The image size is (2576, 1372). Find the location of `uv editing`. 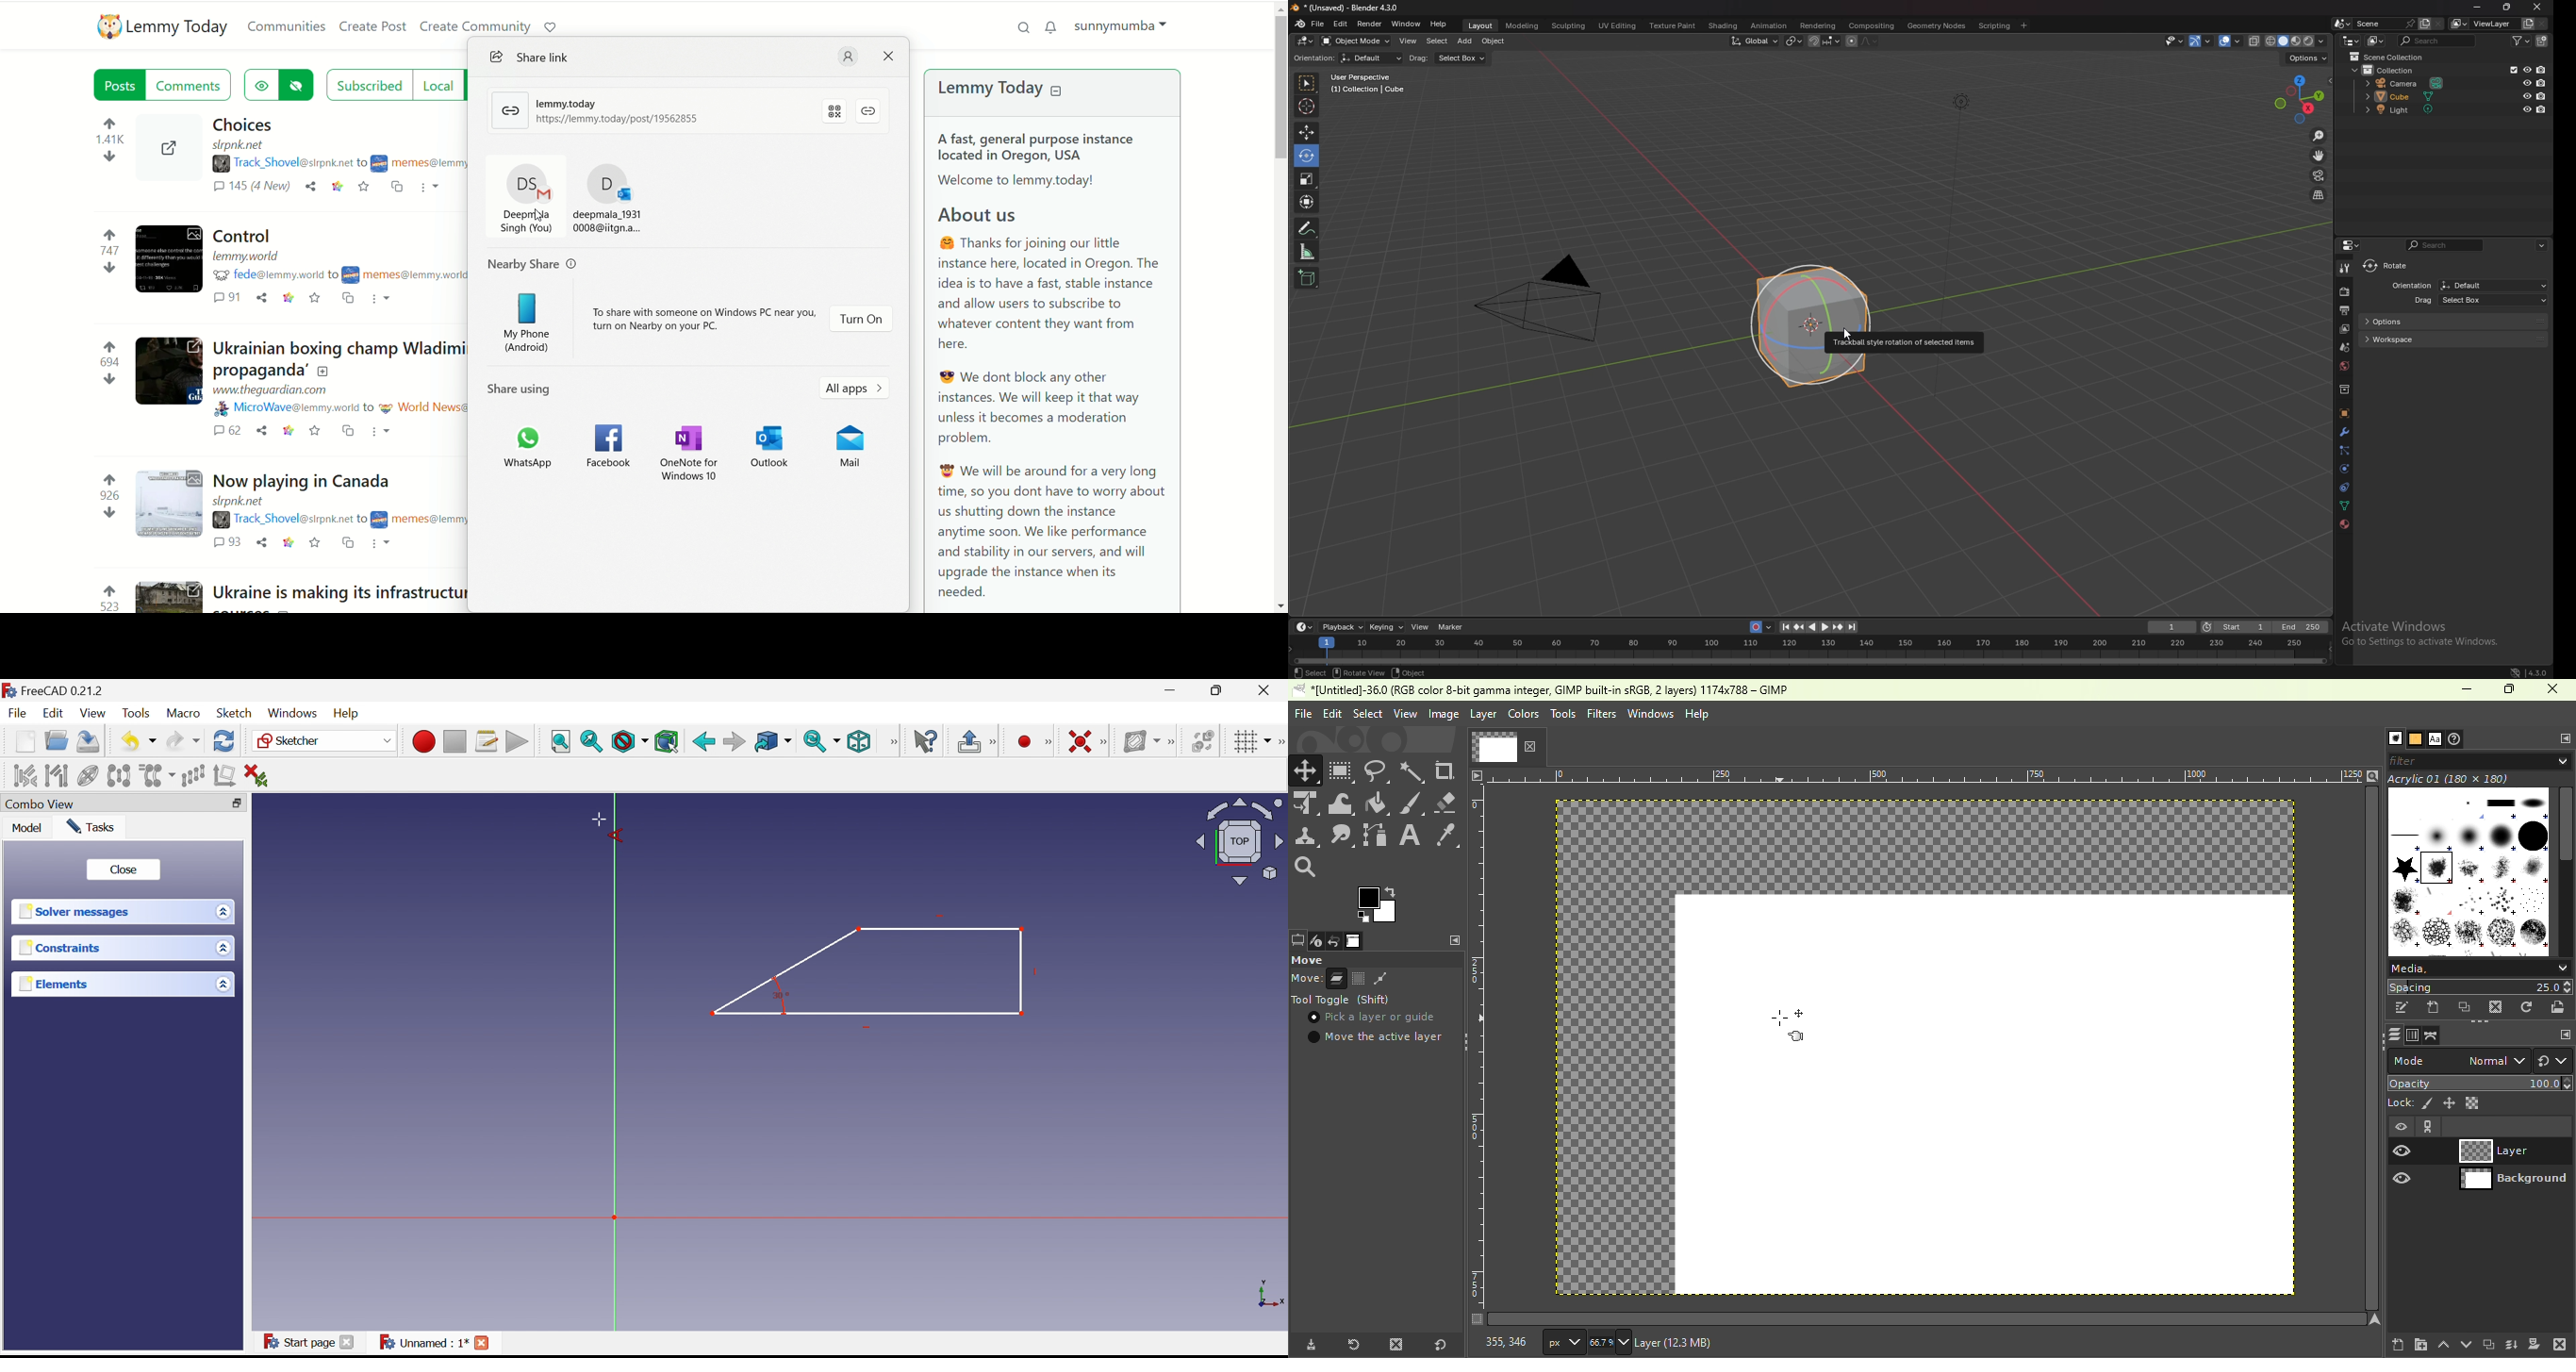

uv editing is located at coordinates (1618, 26).